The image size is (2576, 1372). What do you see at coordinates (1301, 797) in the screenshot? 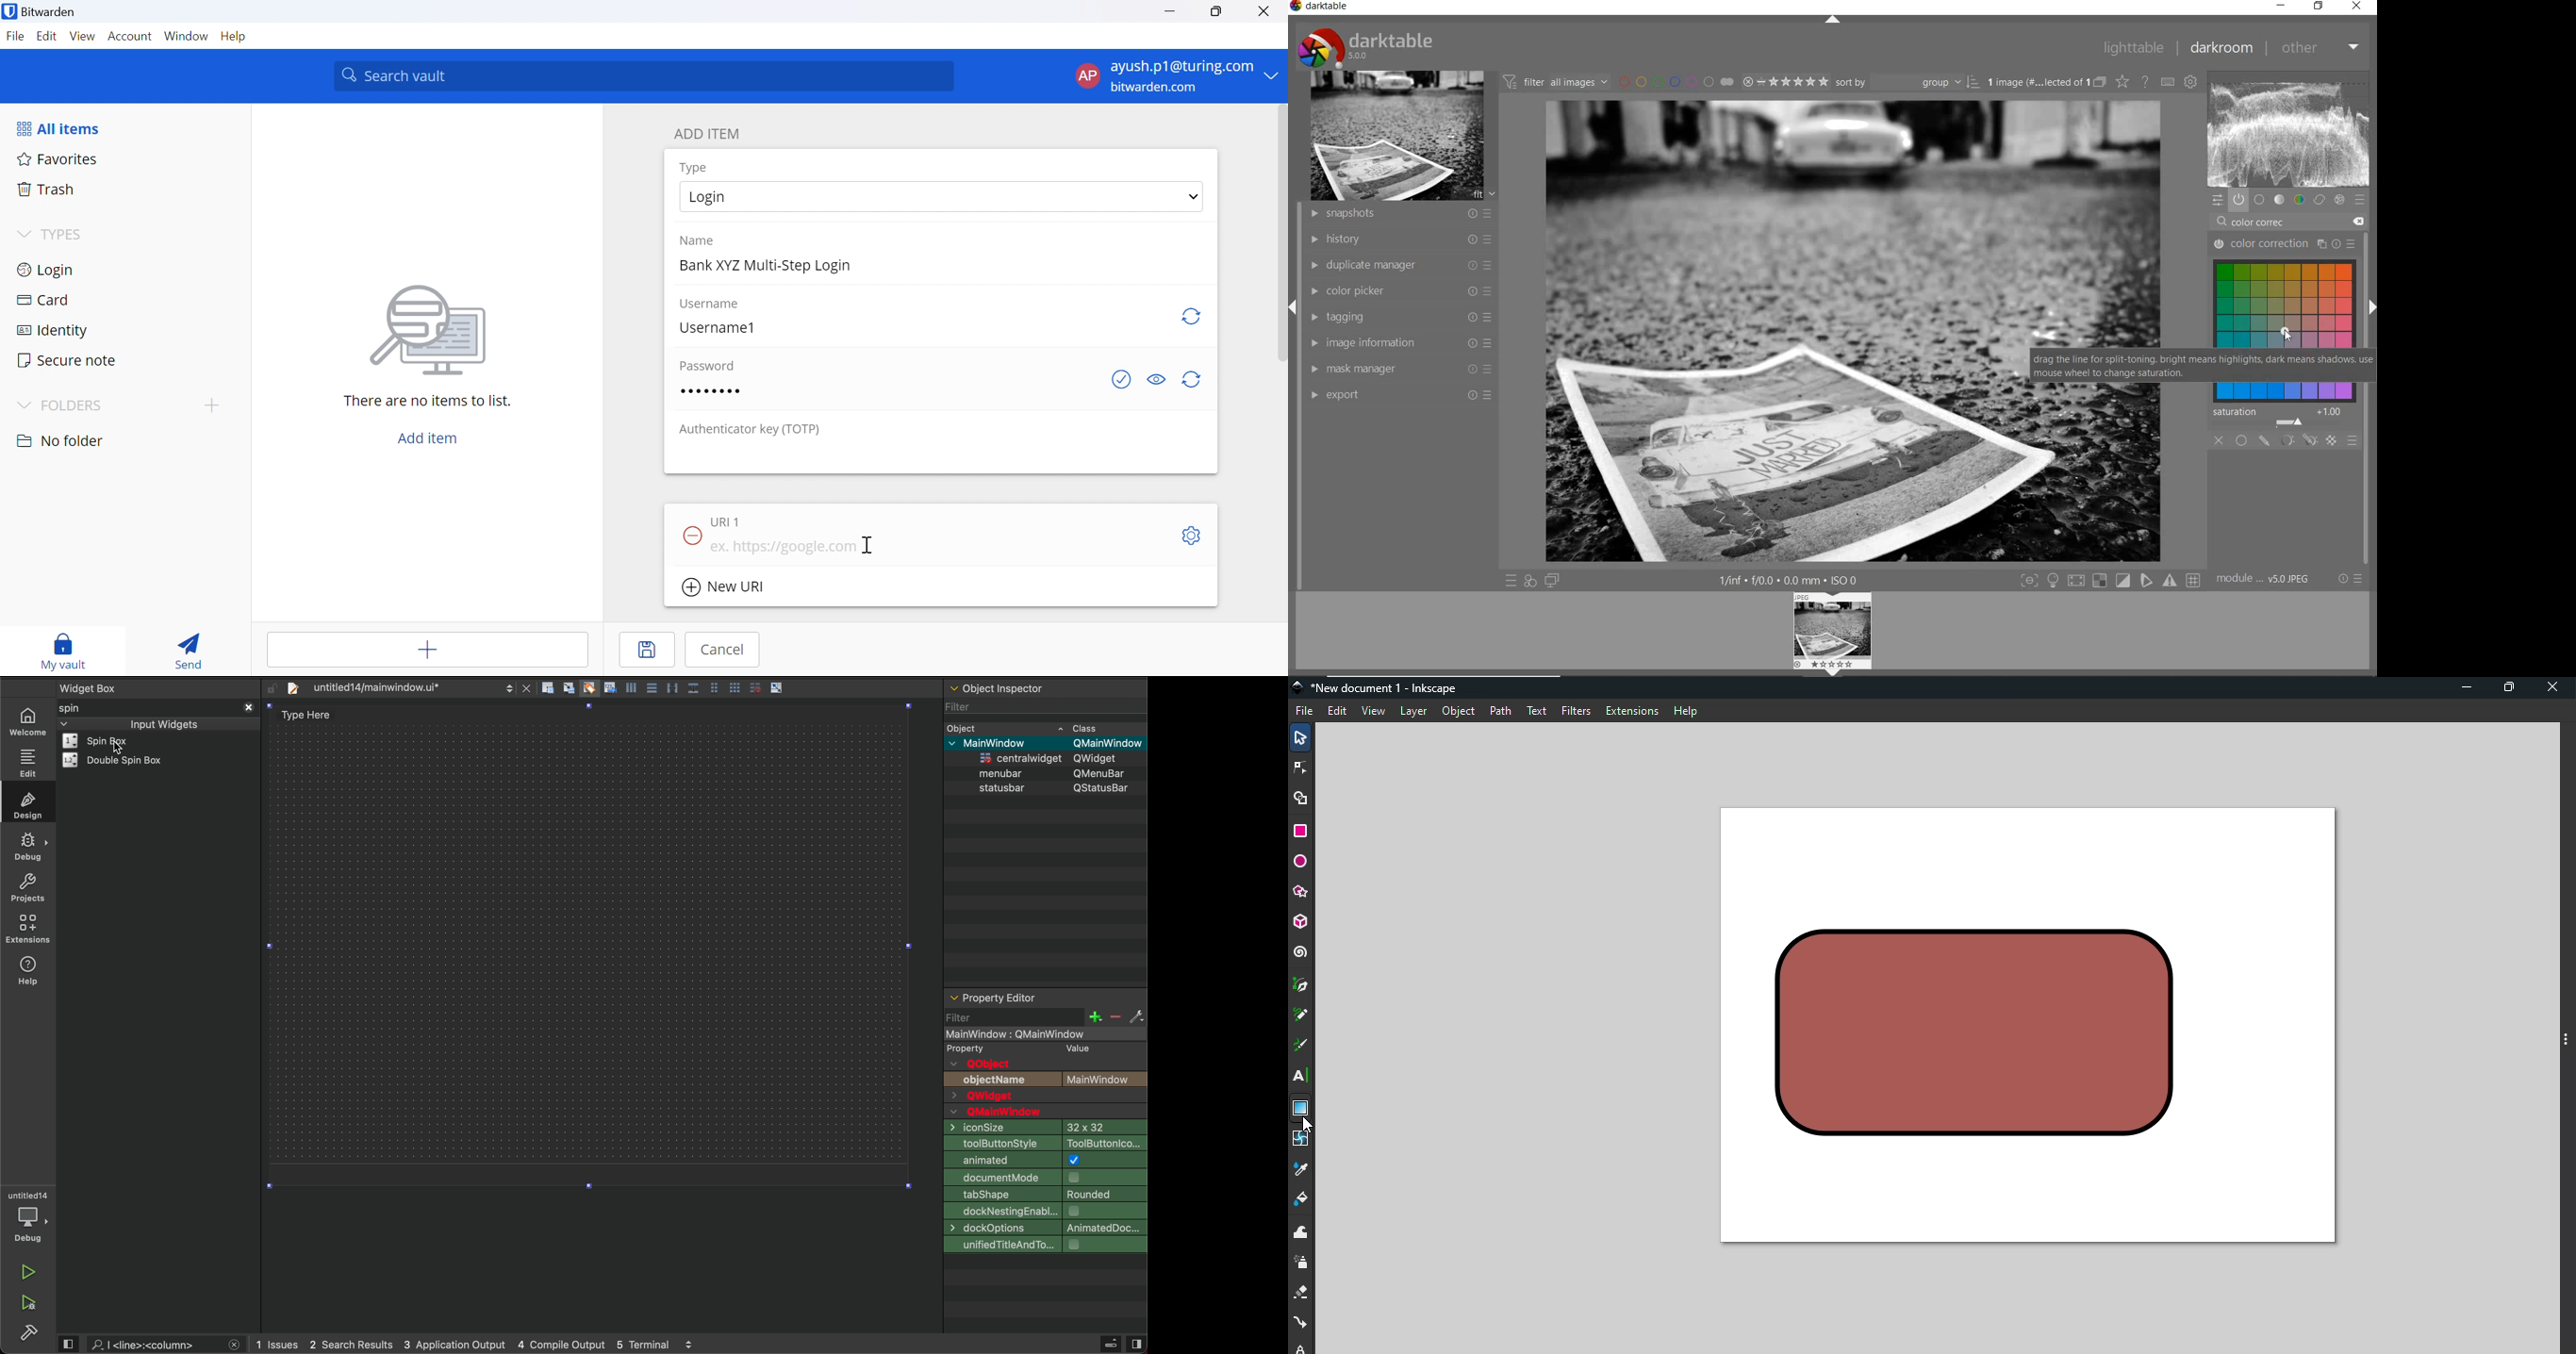
I see `Shape builder tool` at bounding box center [1301, 797].